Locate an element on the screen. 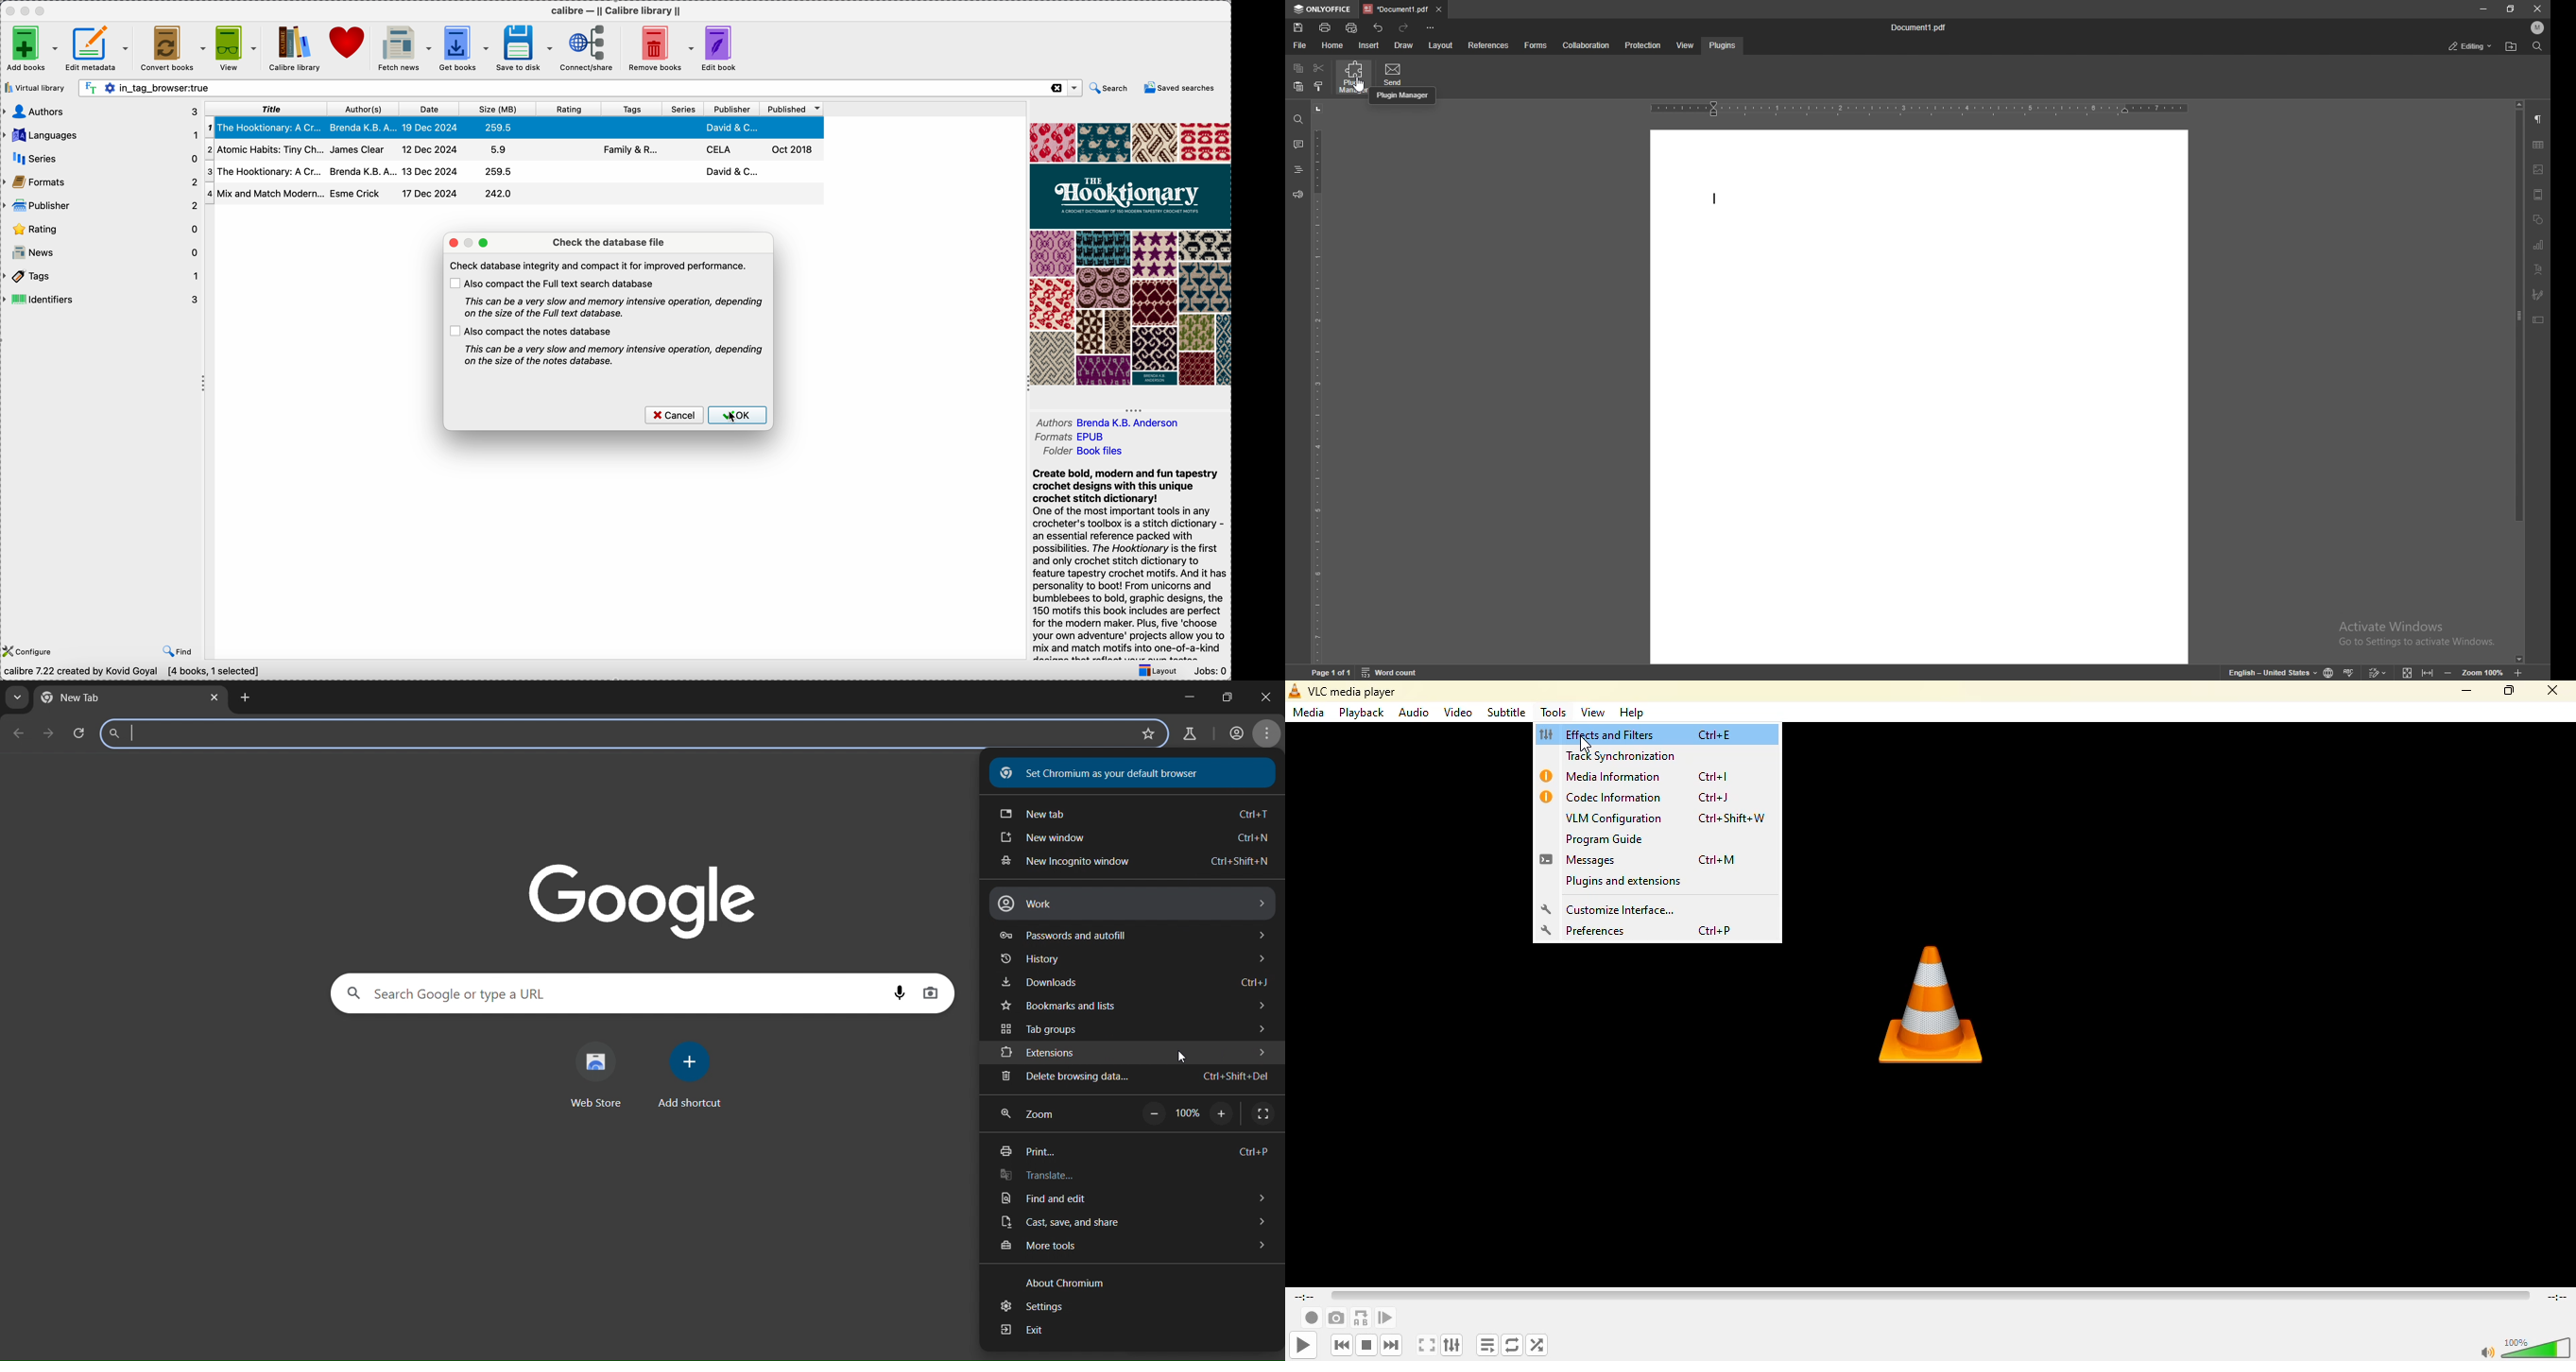  locate file is located at coordinates (2511, 47).